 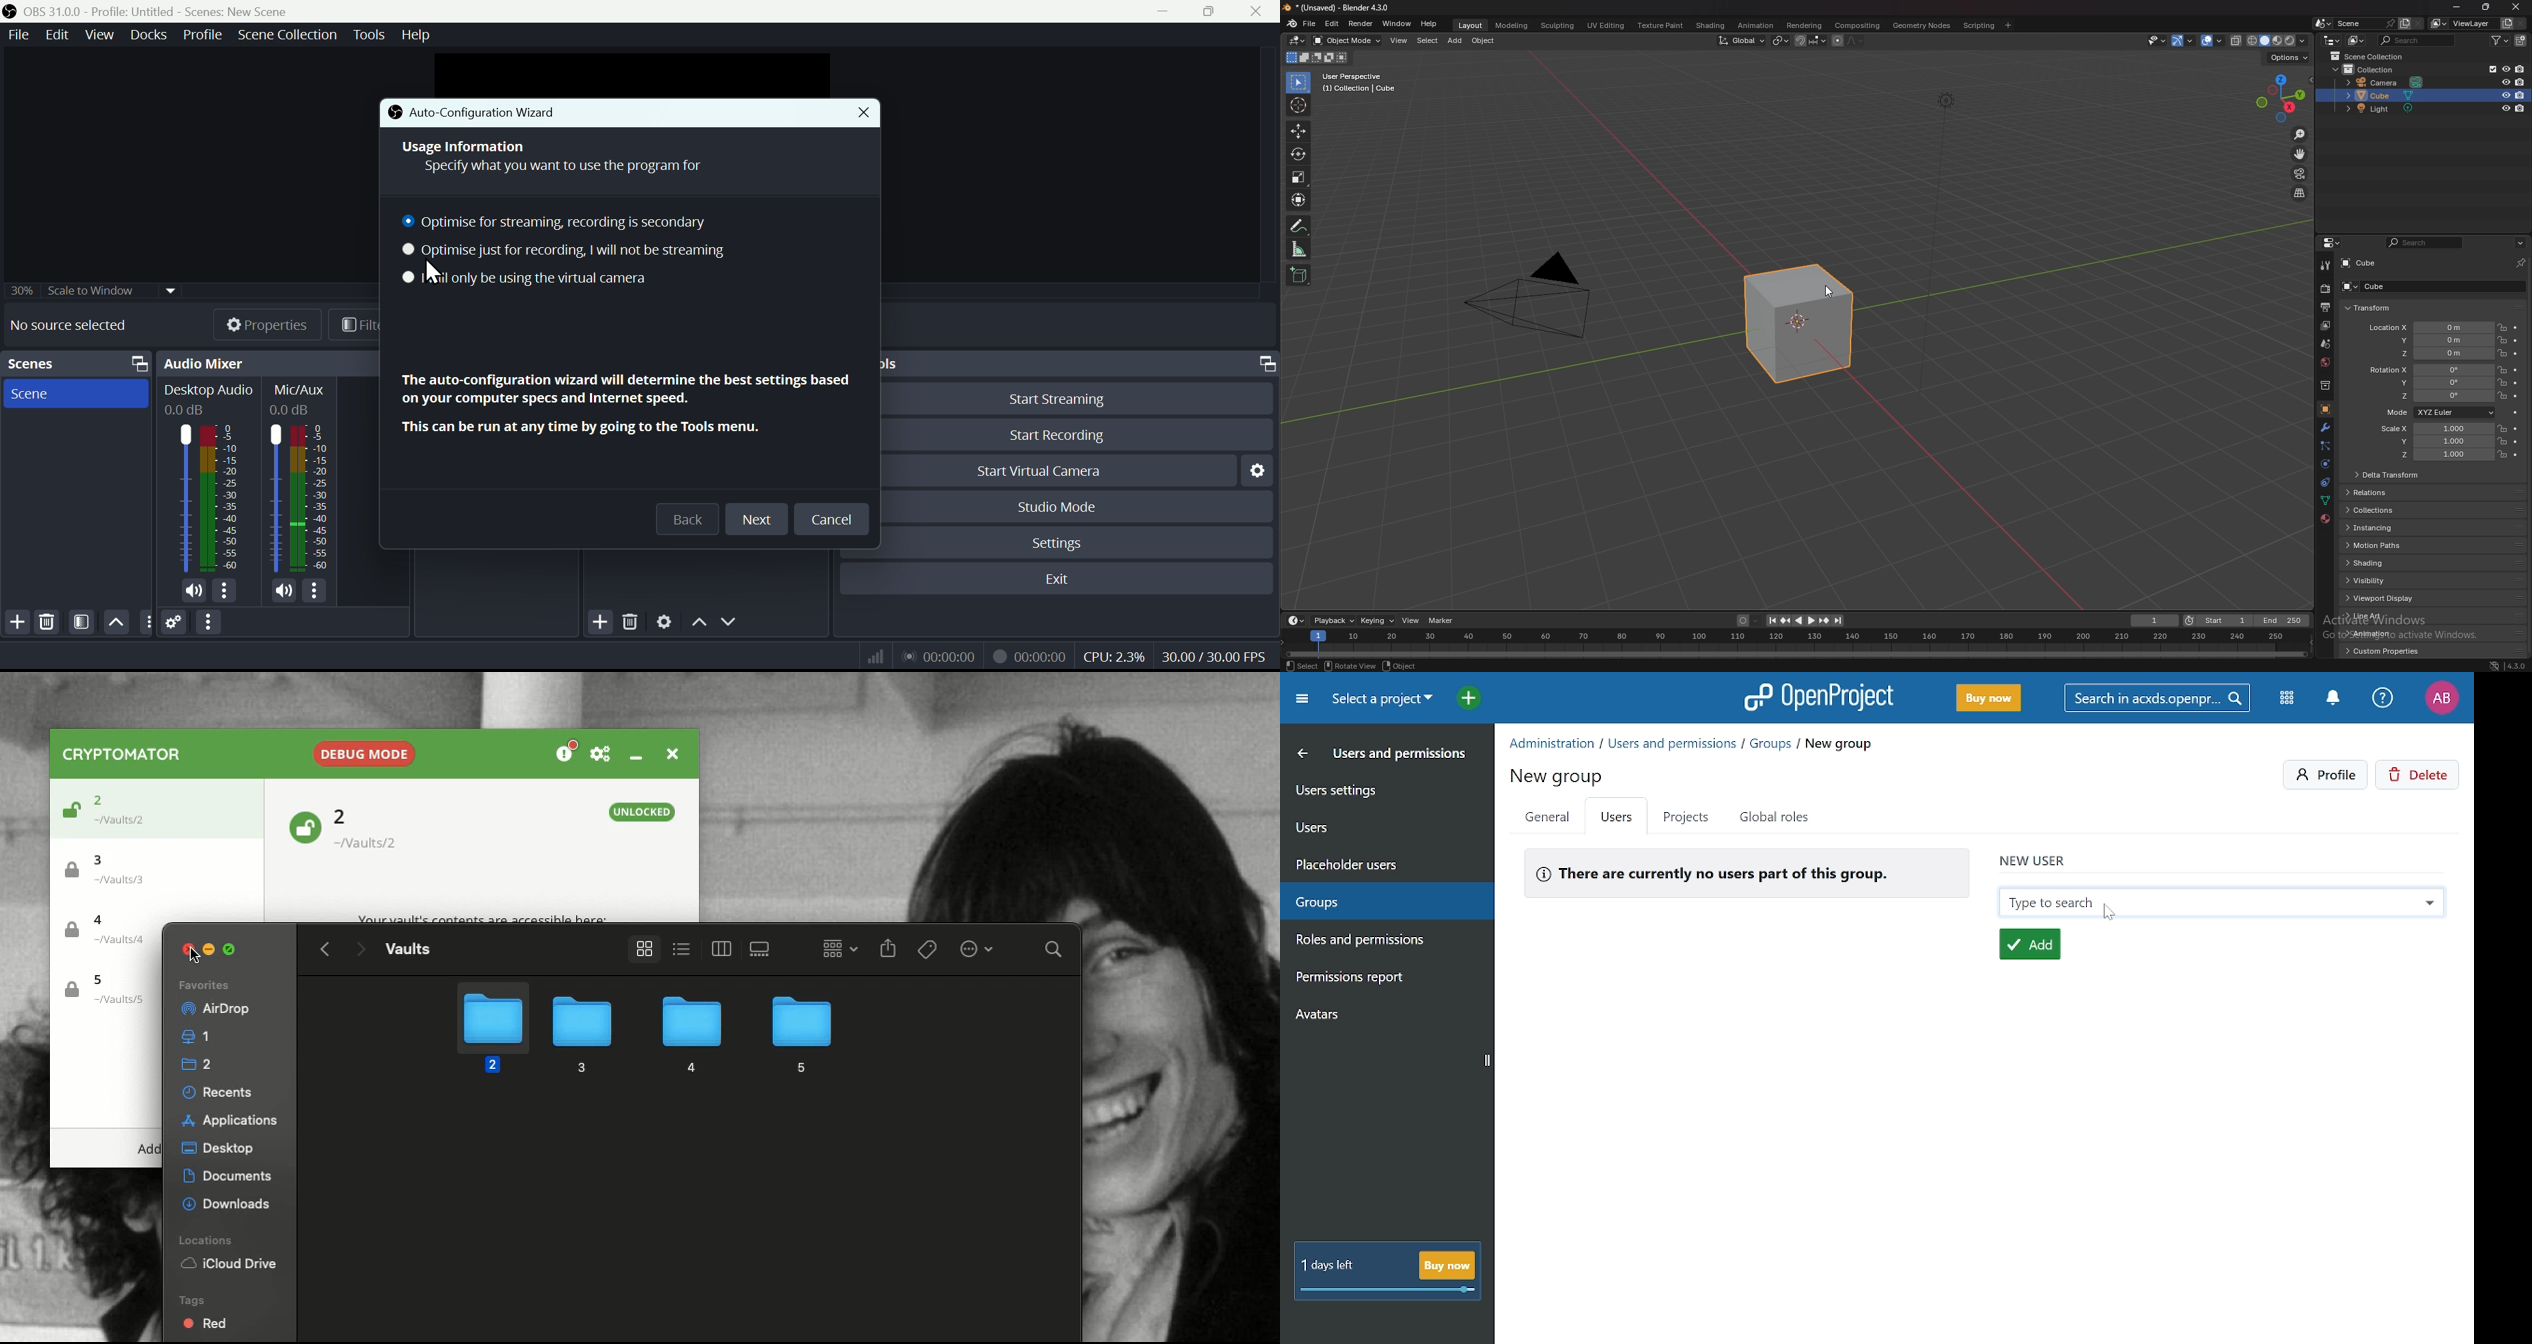 What do you see at coordinates (285, 590) in the screenshot?
I see `mic` at bounding box center [285, 590].